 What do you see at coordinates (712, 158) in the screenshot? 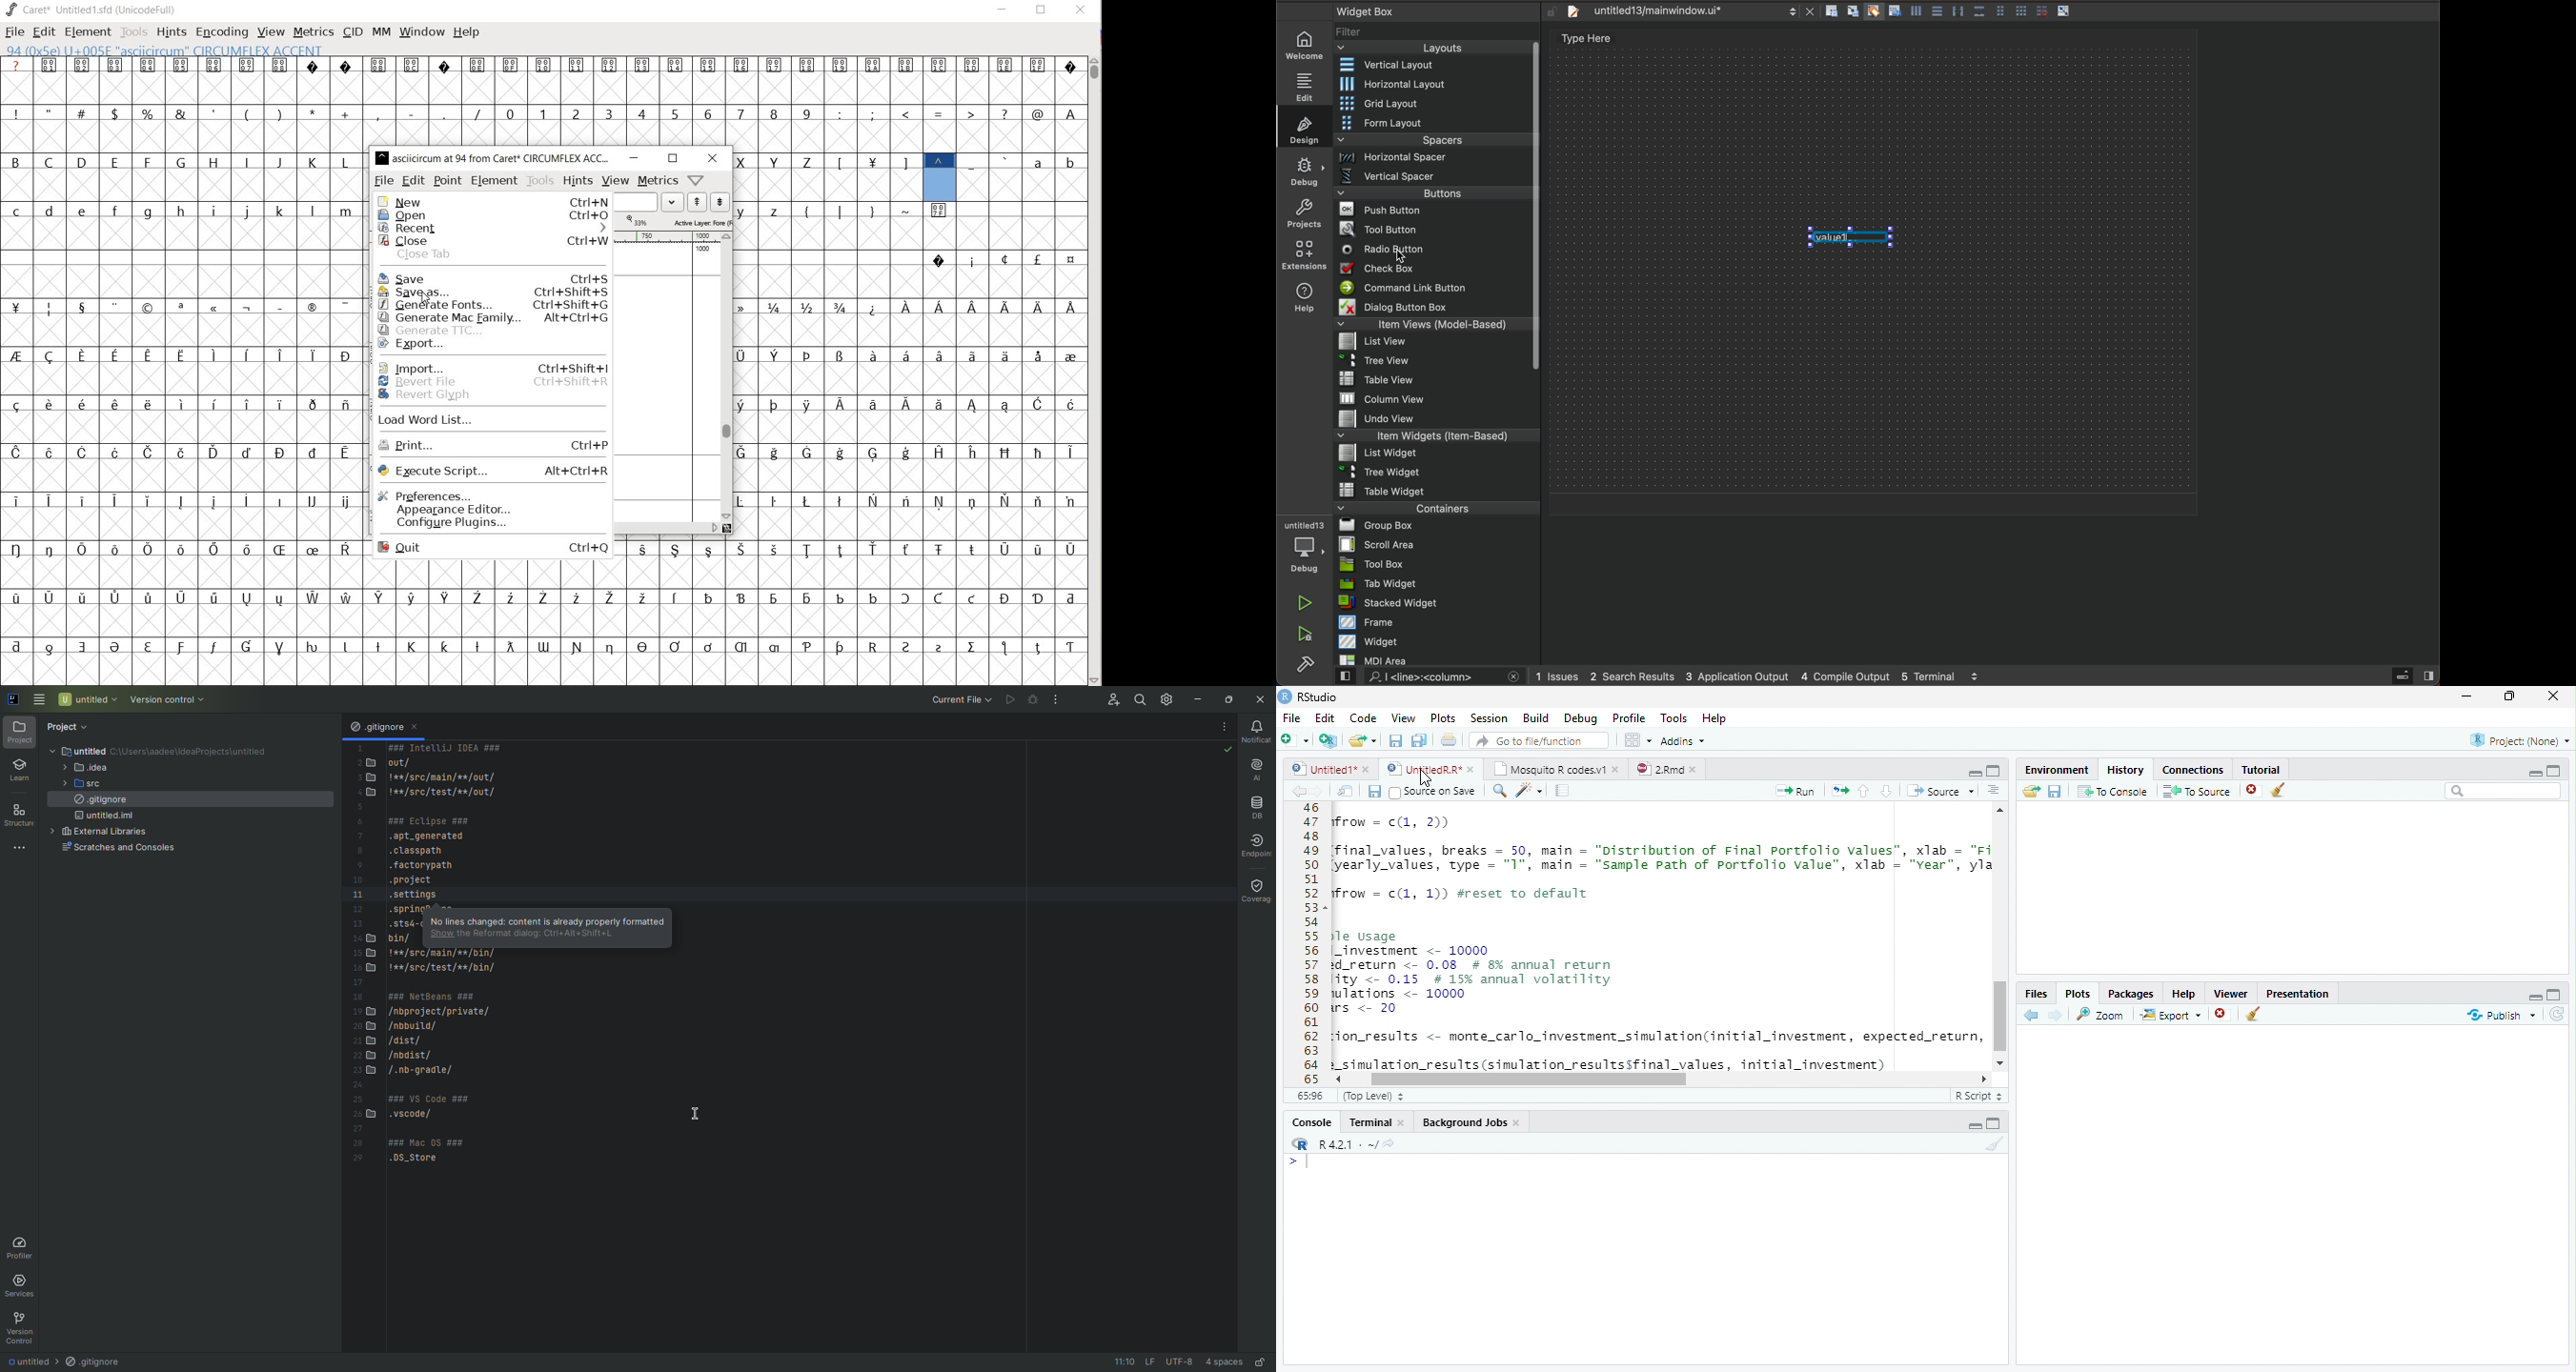
I see `close` at bounding box center [712, 158].